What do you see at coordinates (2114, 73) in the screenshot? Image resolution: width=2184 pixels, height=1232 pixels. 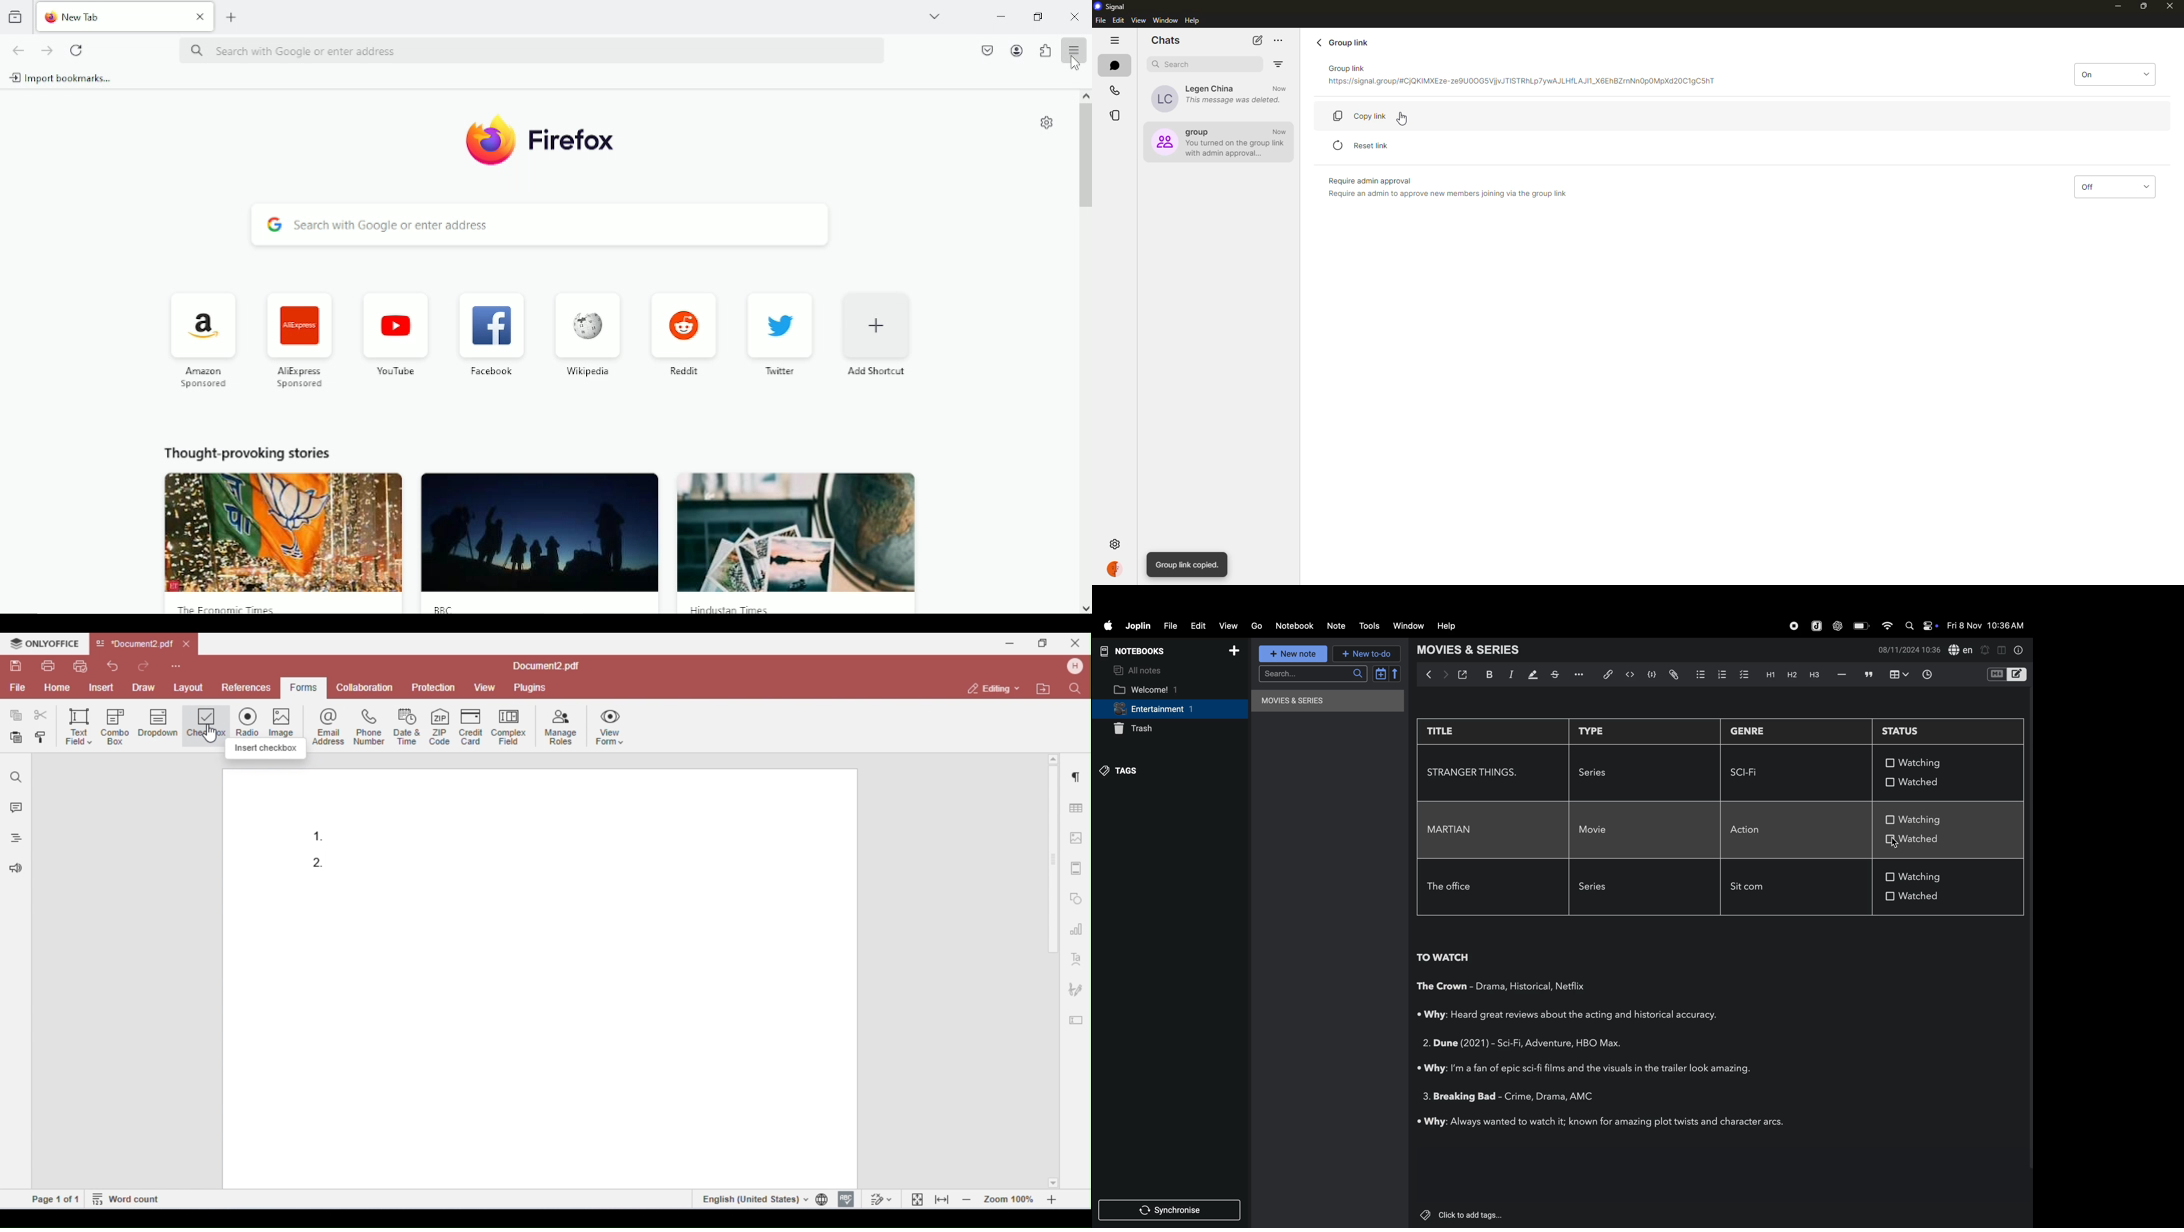 I see `on` at bounding box center [2114, 73].